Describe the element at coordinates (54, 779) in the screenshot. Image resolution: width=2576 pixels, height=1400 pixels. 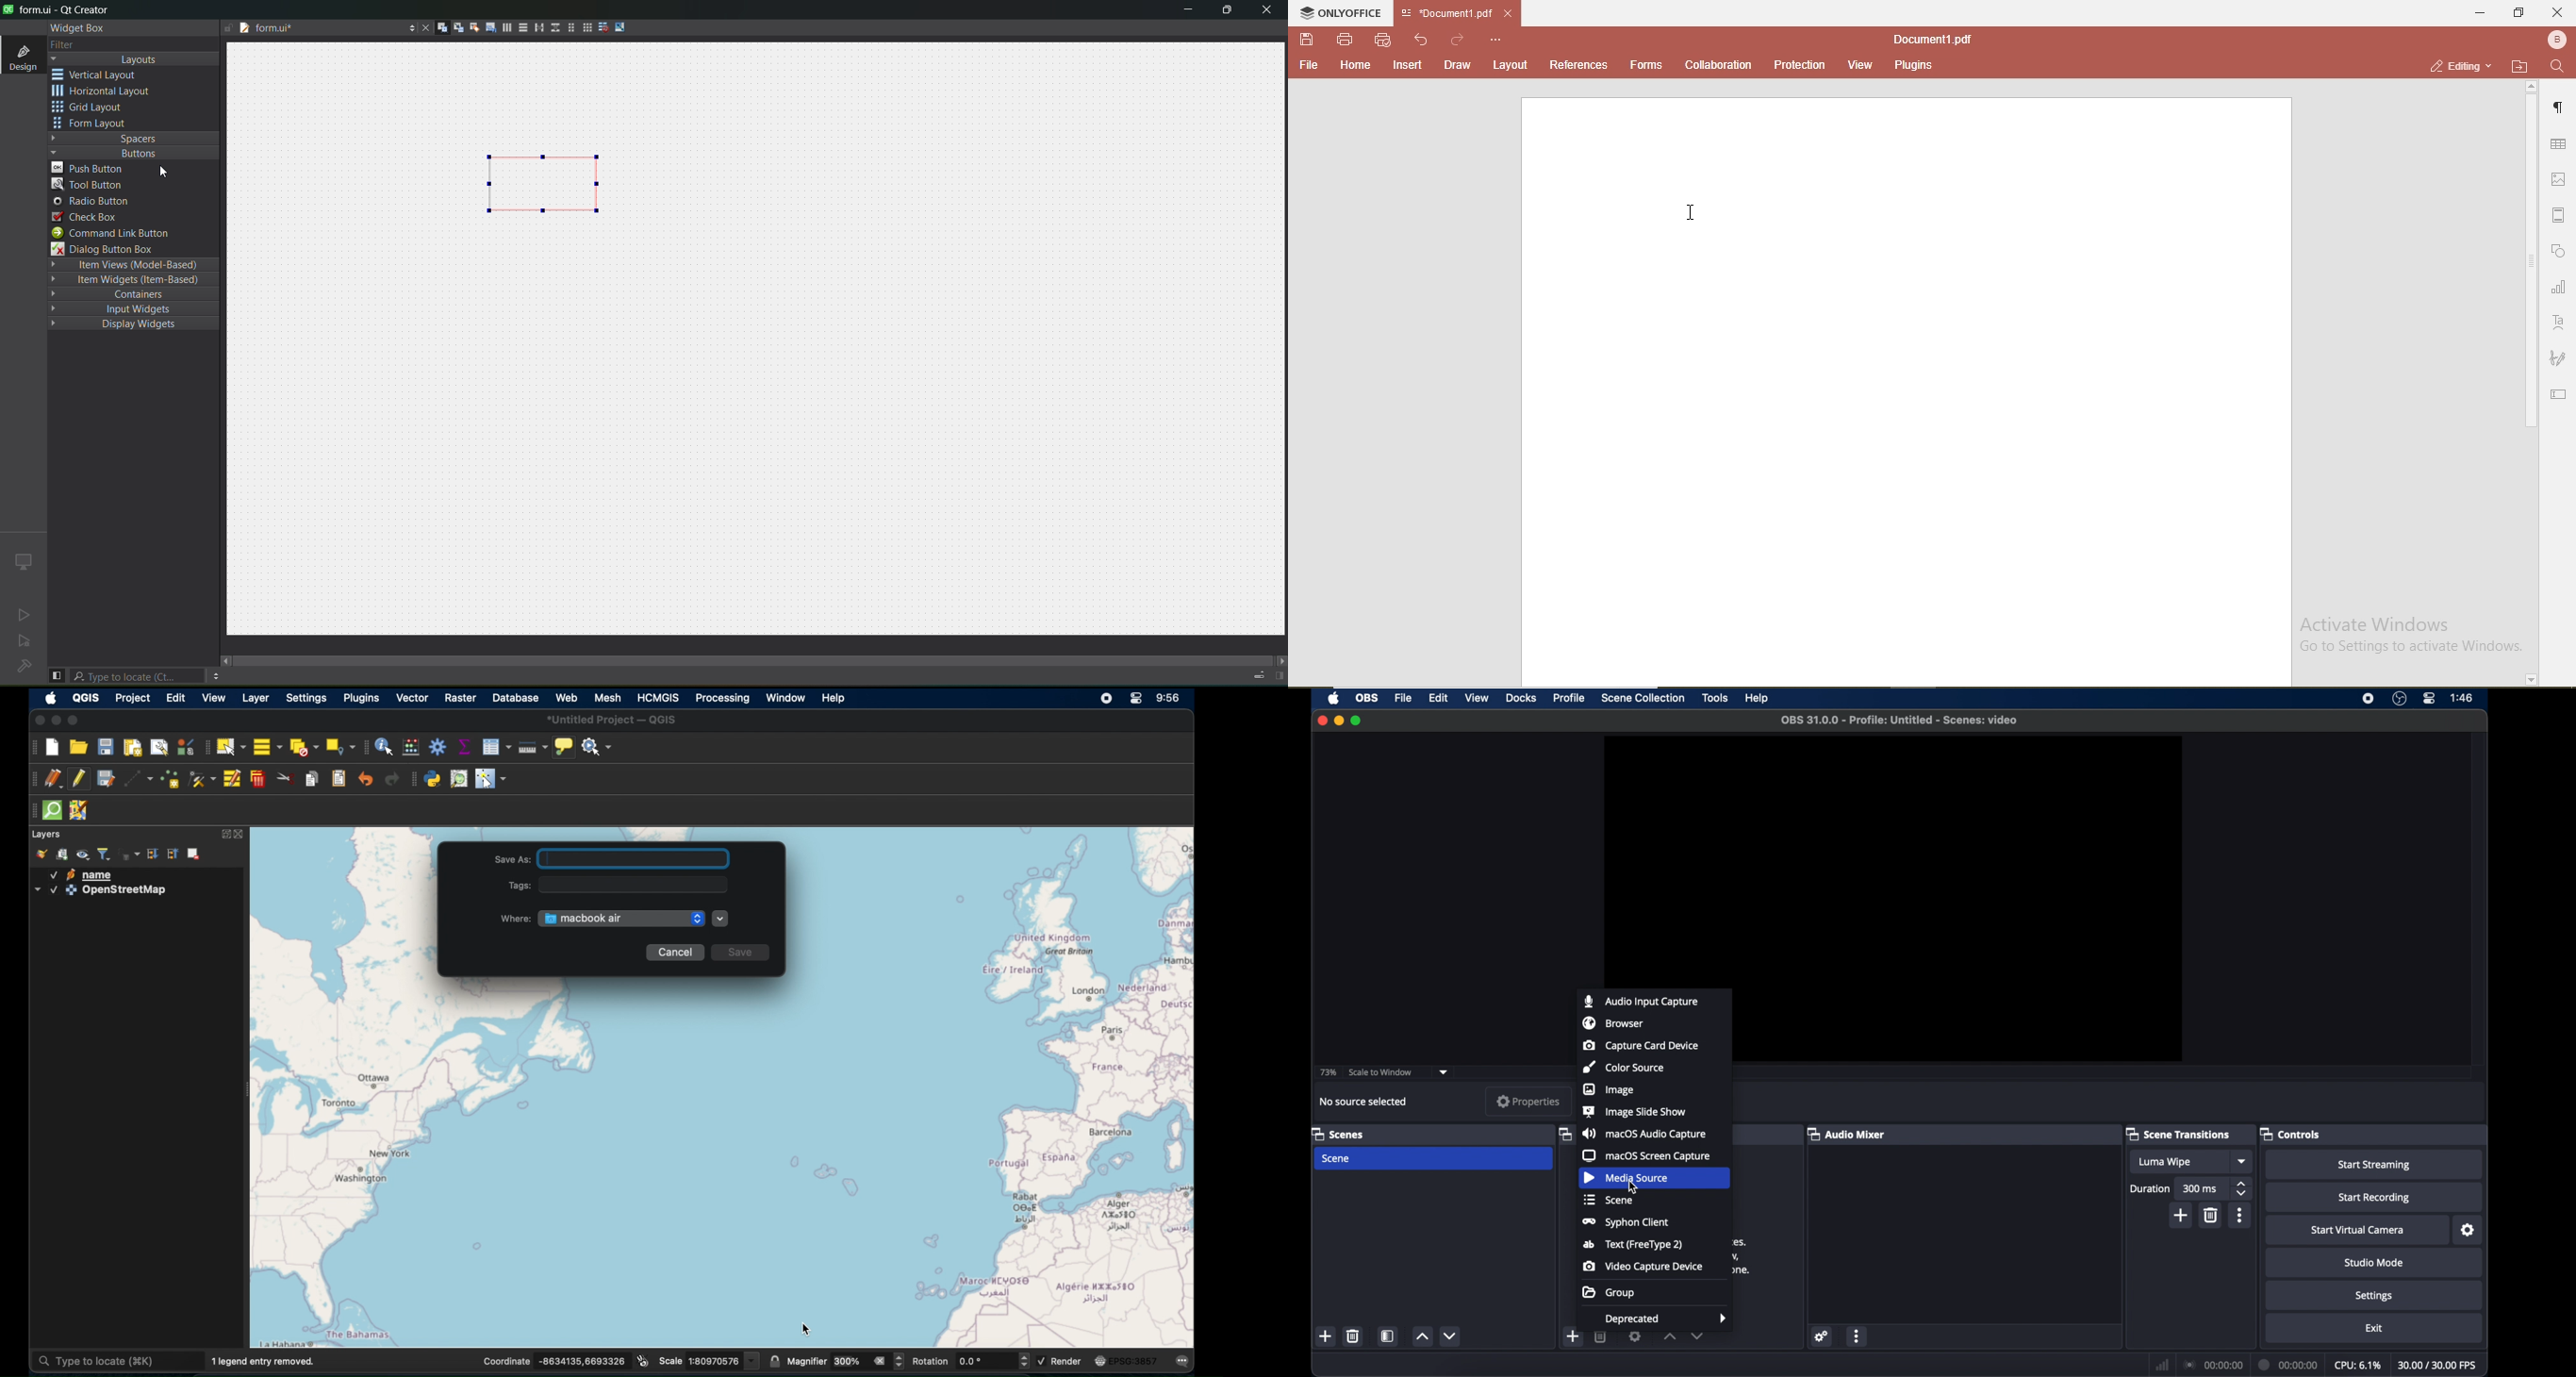
I see `current edits` at that location.